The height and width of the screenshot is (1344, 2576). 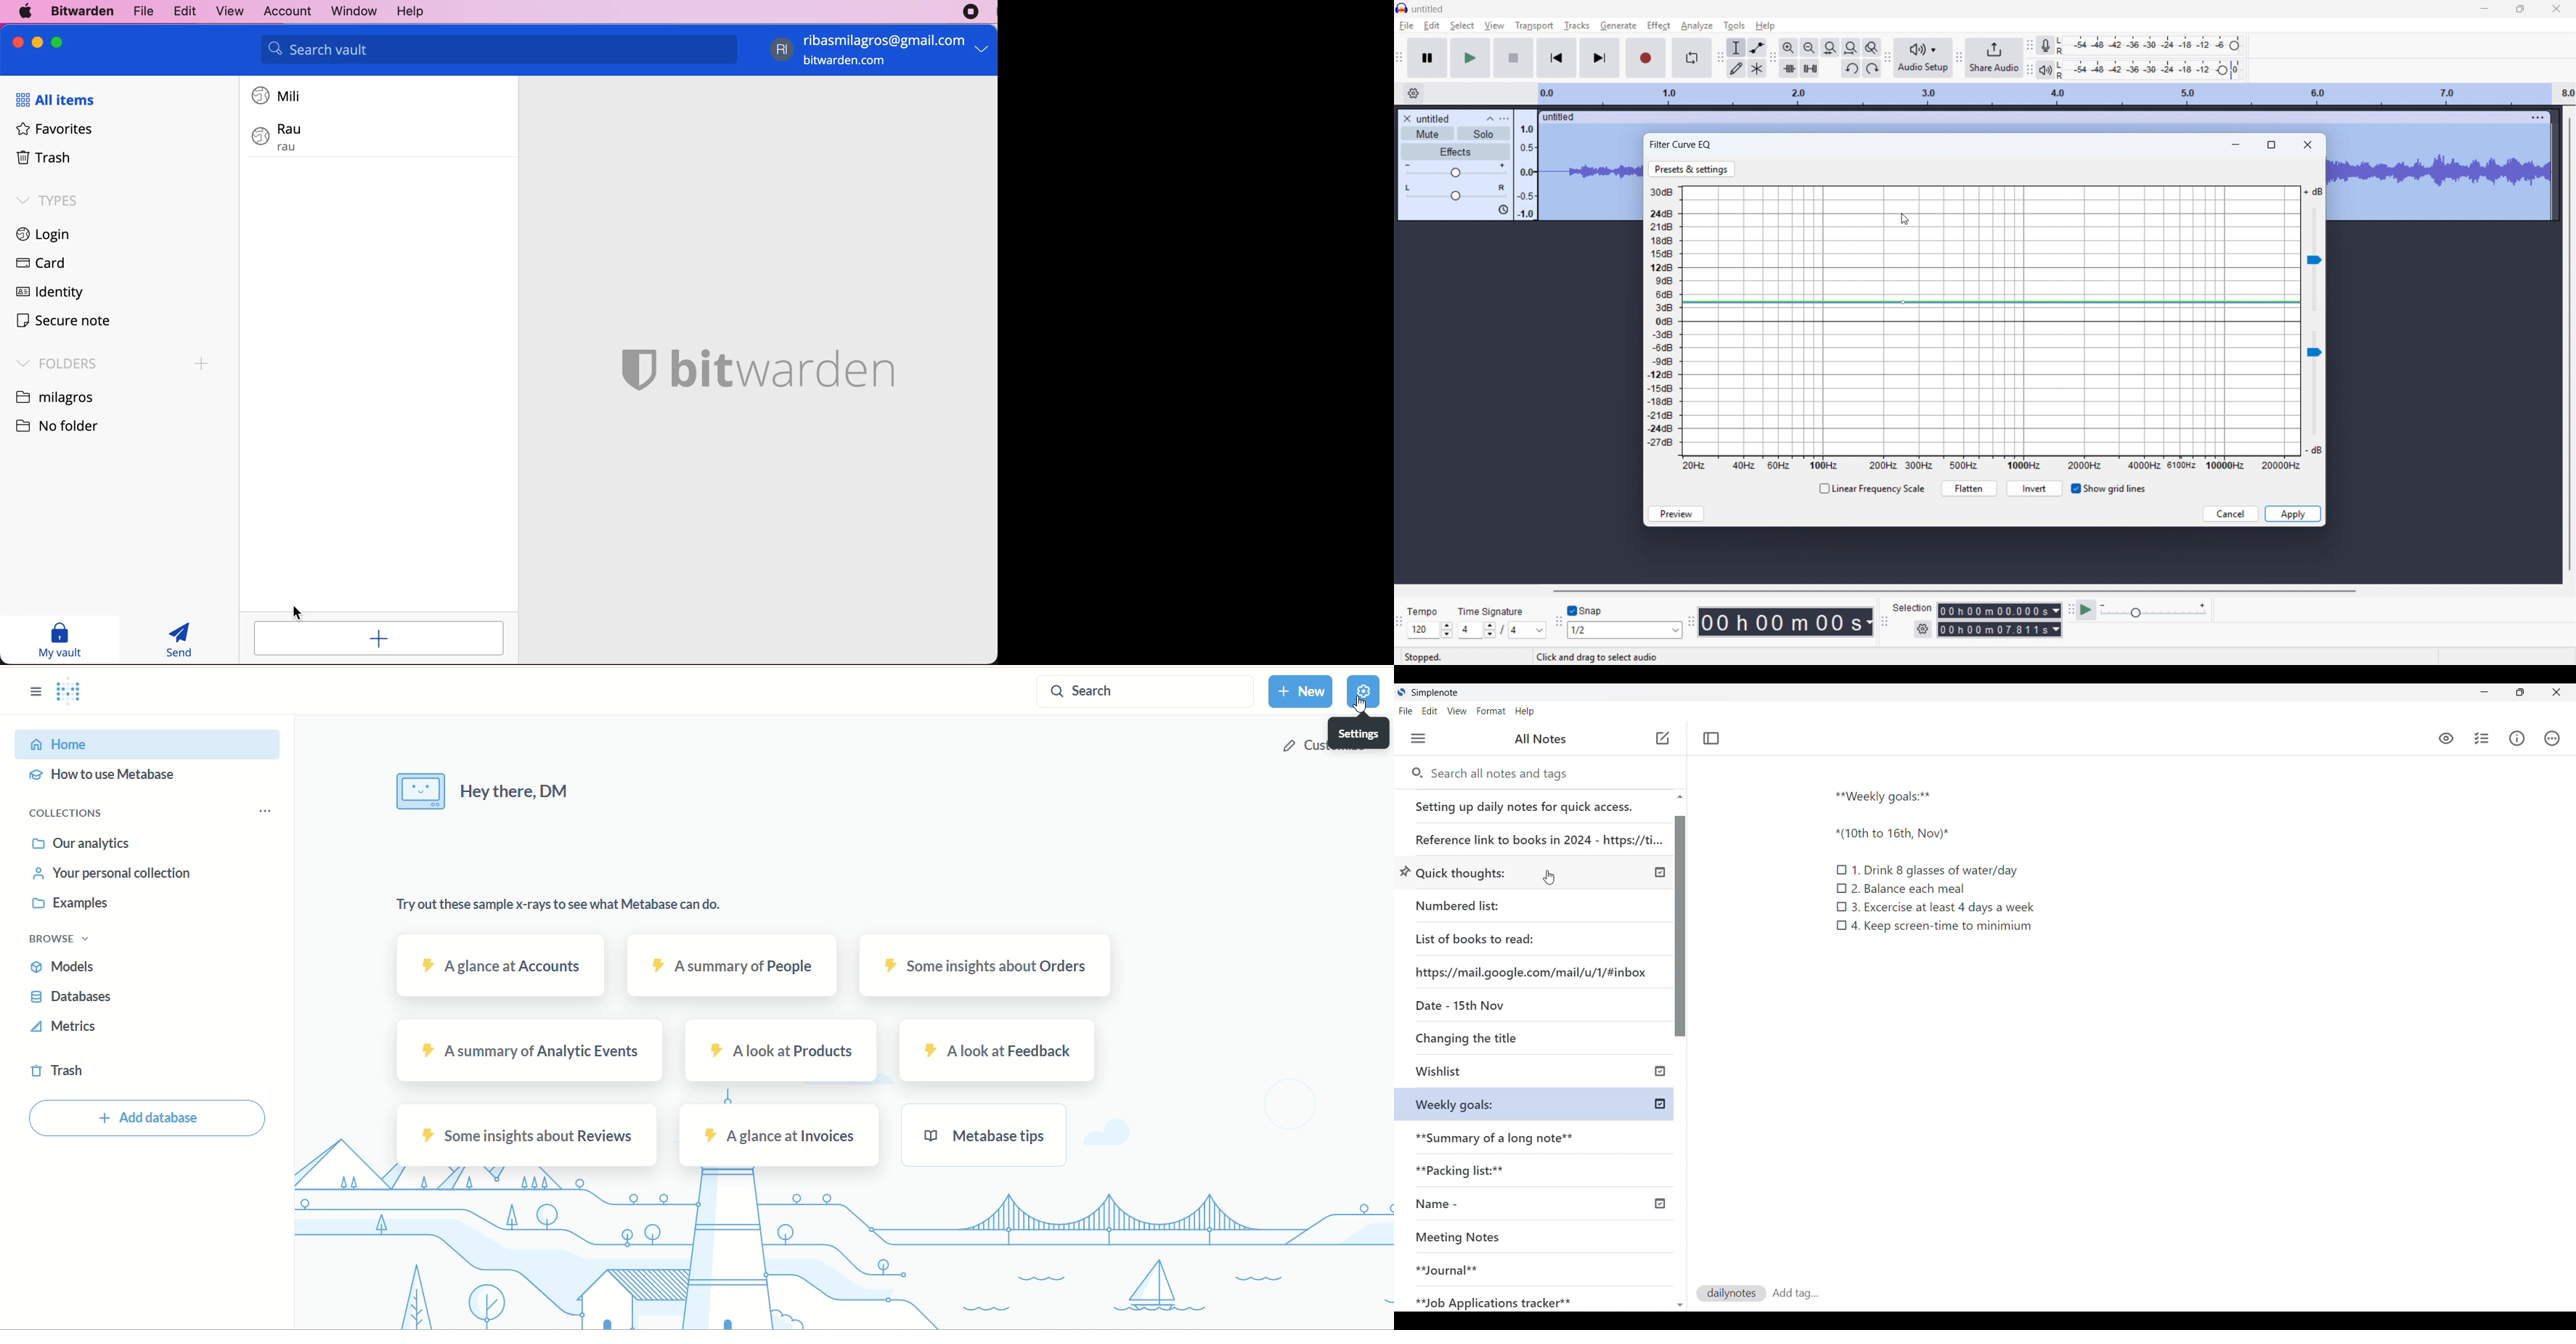 What do you see at coordinates (1493, 903) in the screenshot?
I see `Numbered list` at bounding box center [1493, 903].